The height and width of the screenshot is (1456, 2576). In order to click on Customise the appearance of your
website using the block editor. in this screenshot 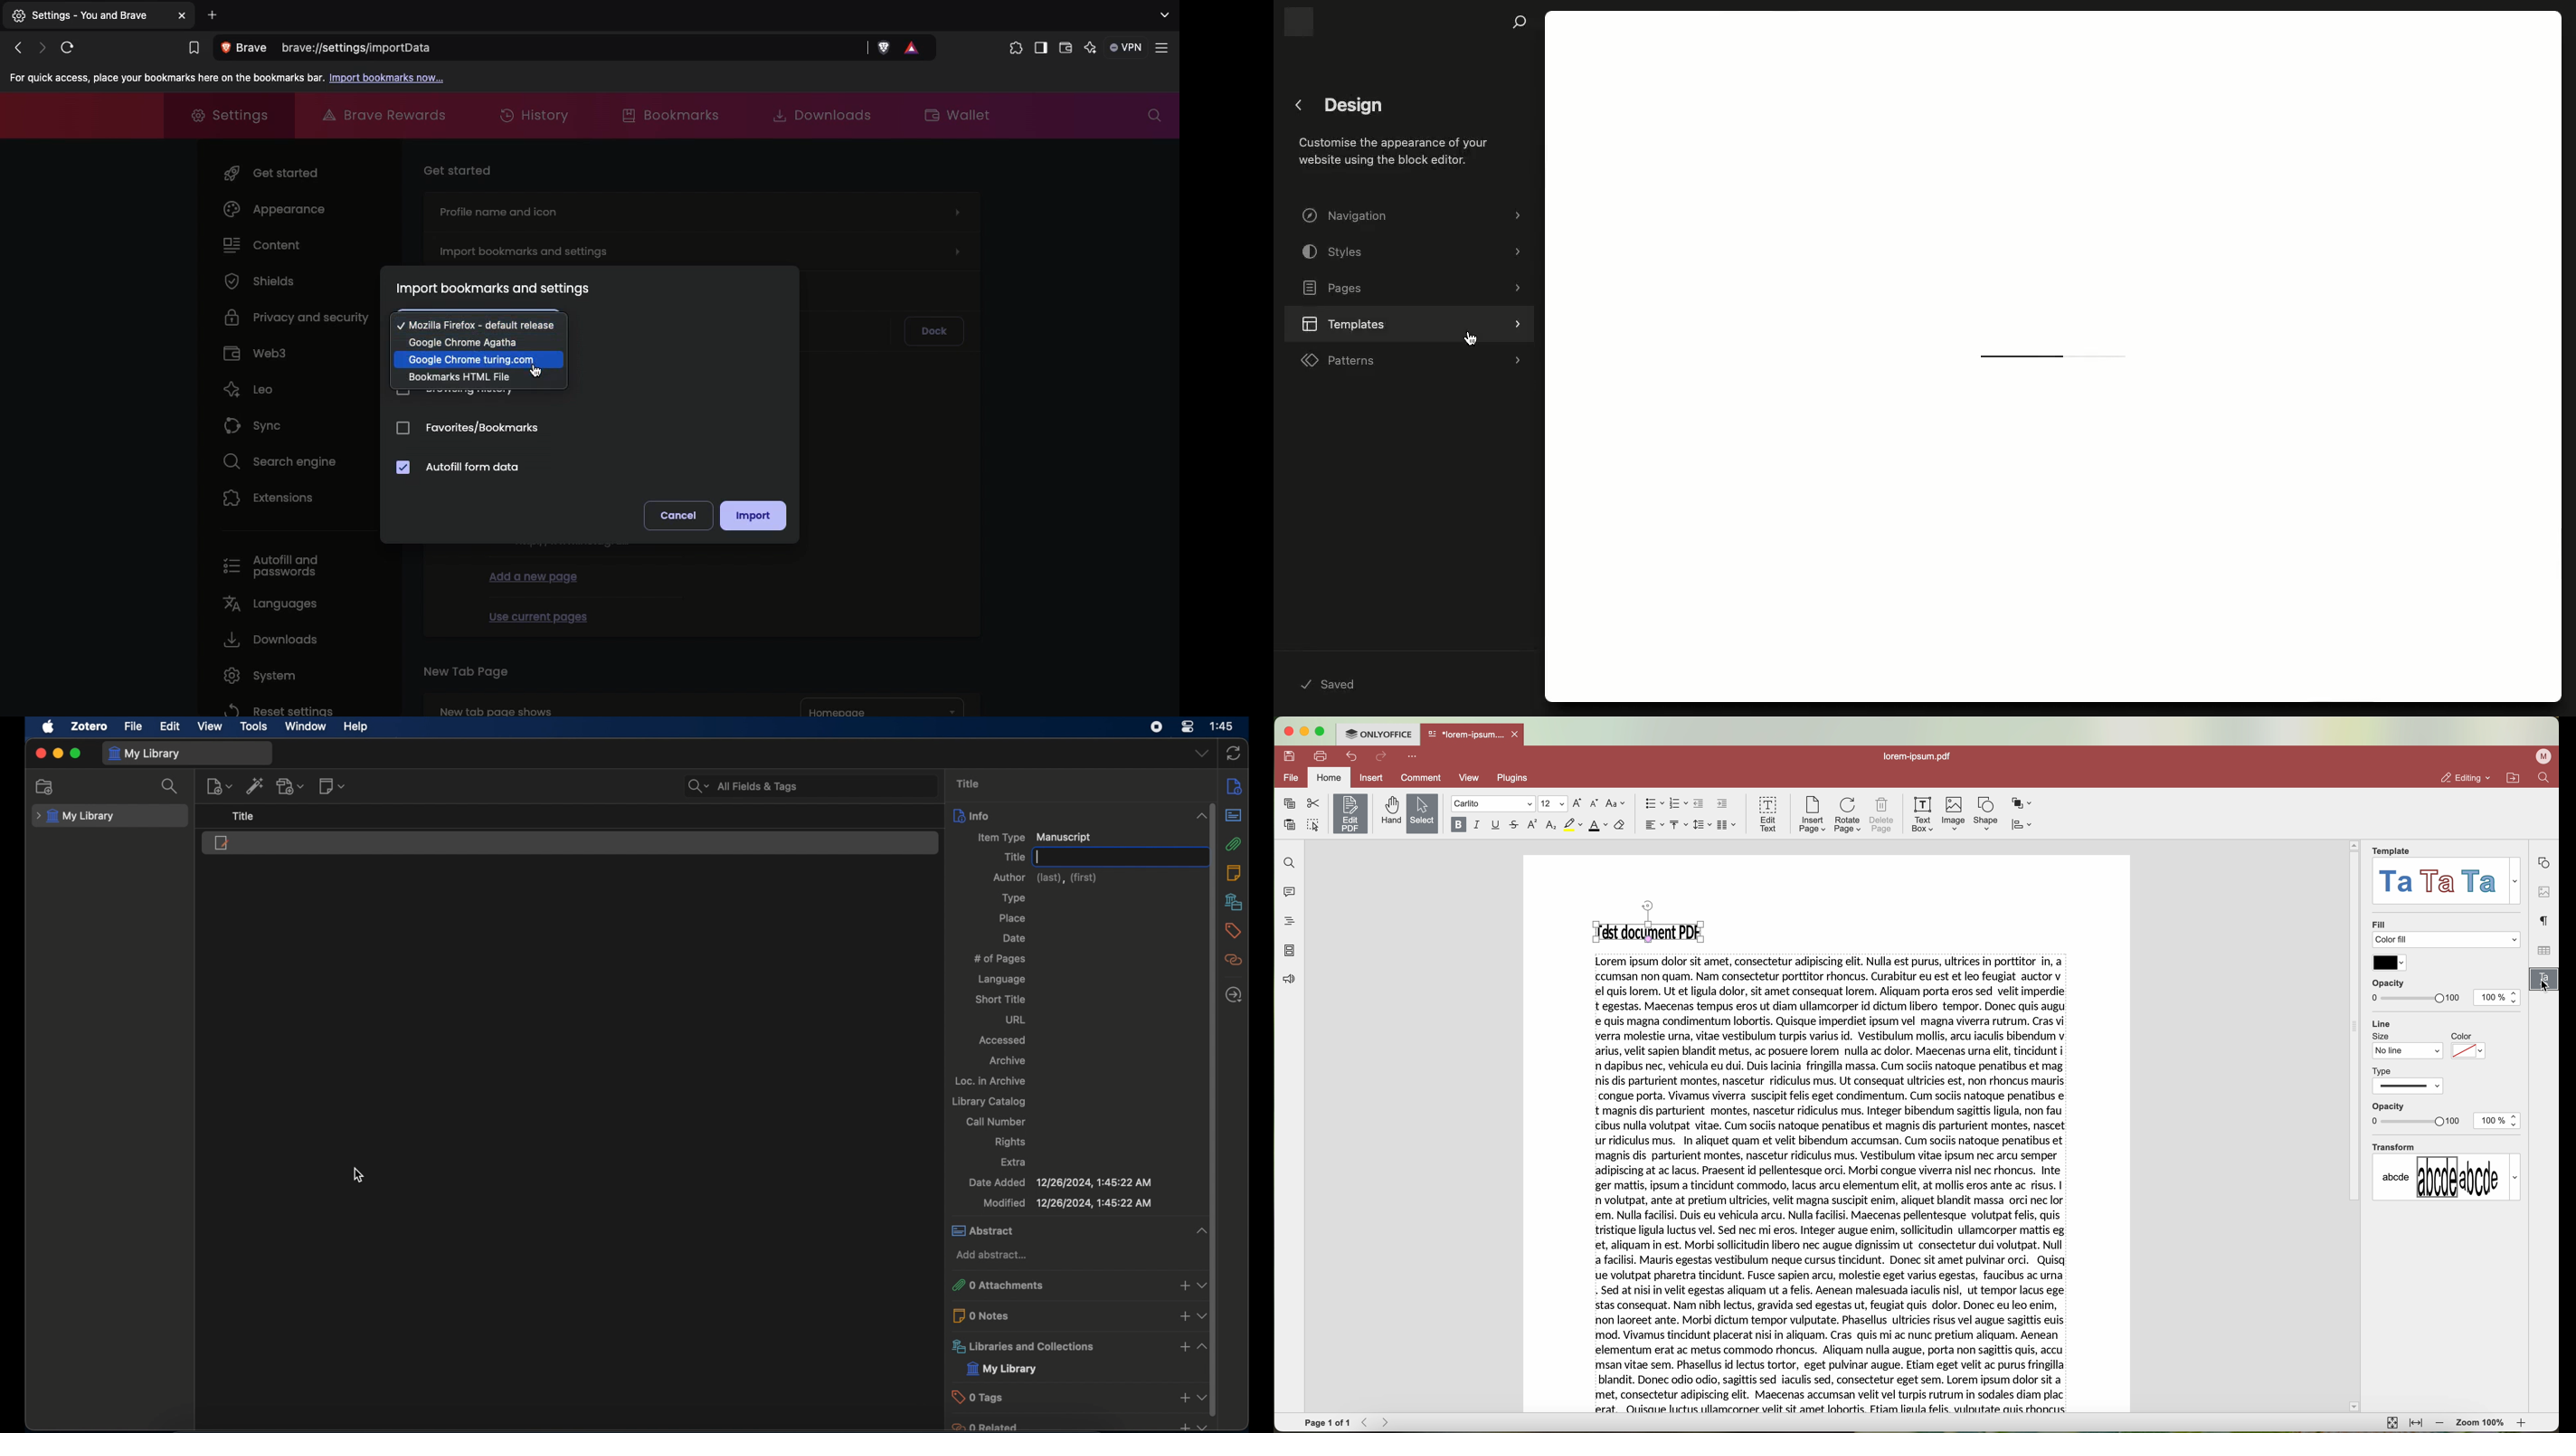, I will do `click(1391, 153)`.